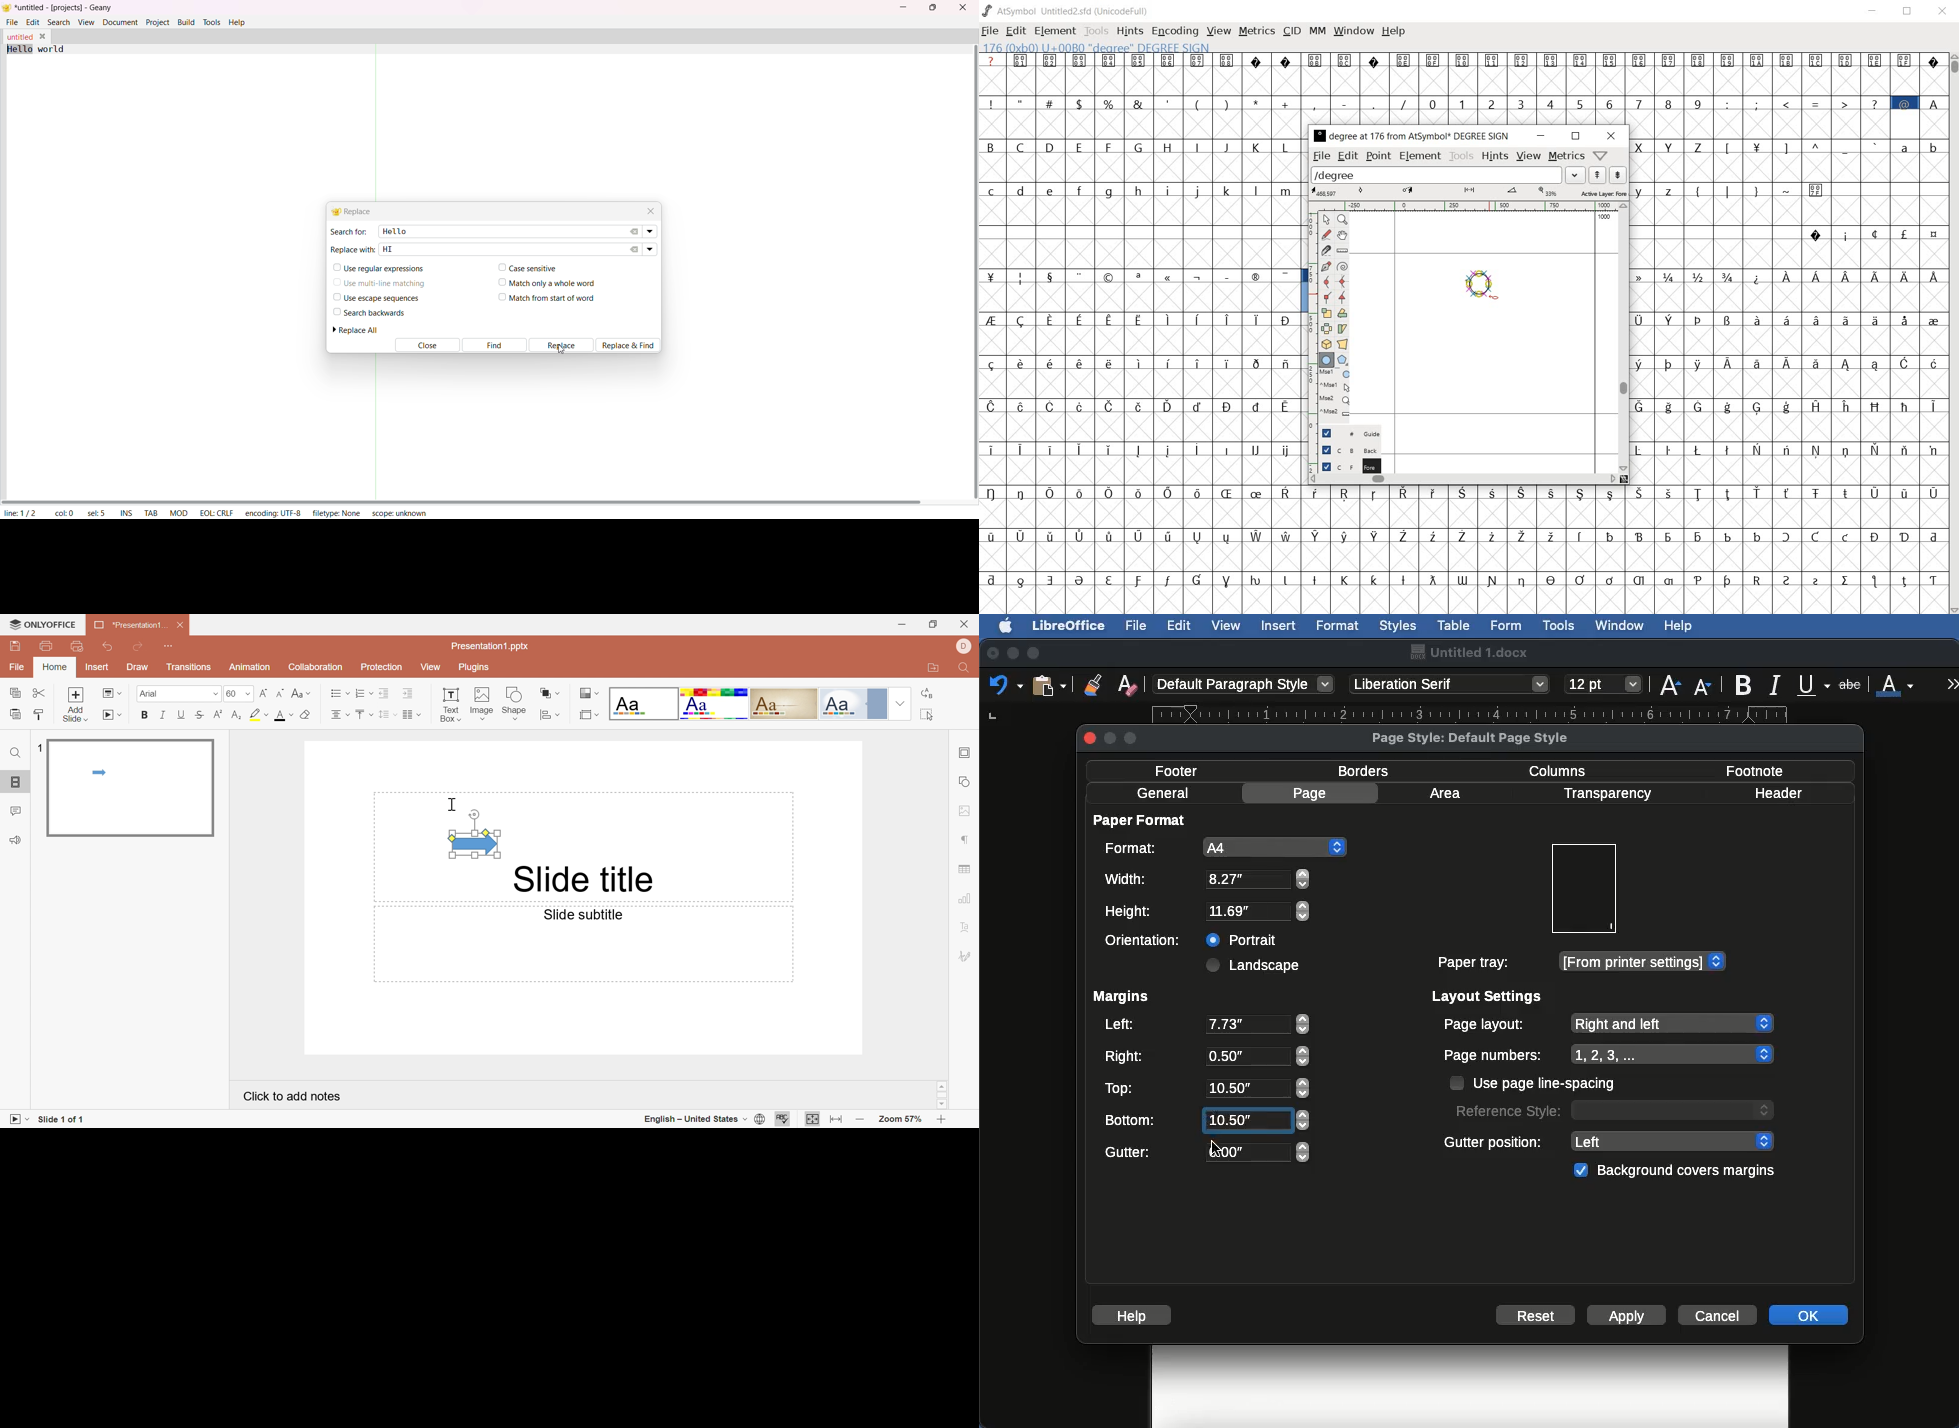 Image resolution: width=1960 pixels, height=1428 pixels. Describe the element at coordinates (1597, 175) in the screenshot. I see `show the next word on the list` at that location.